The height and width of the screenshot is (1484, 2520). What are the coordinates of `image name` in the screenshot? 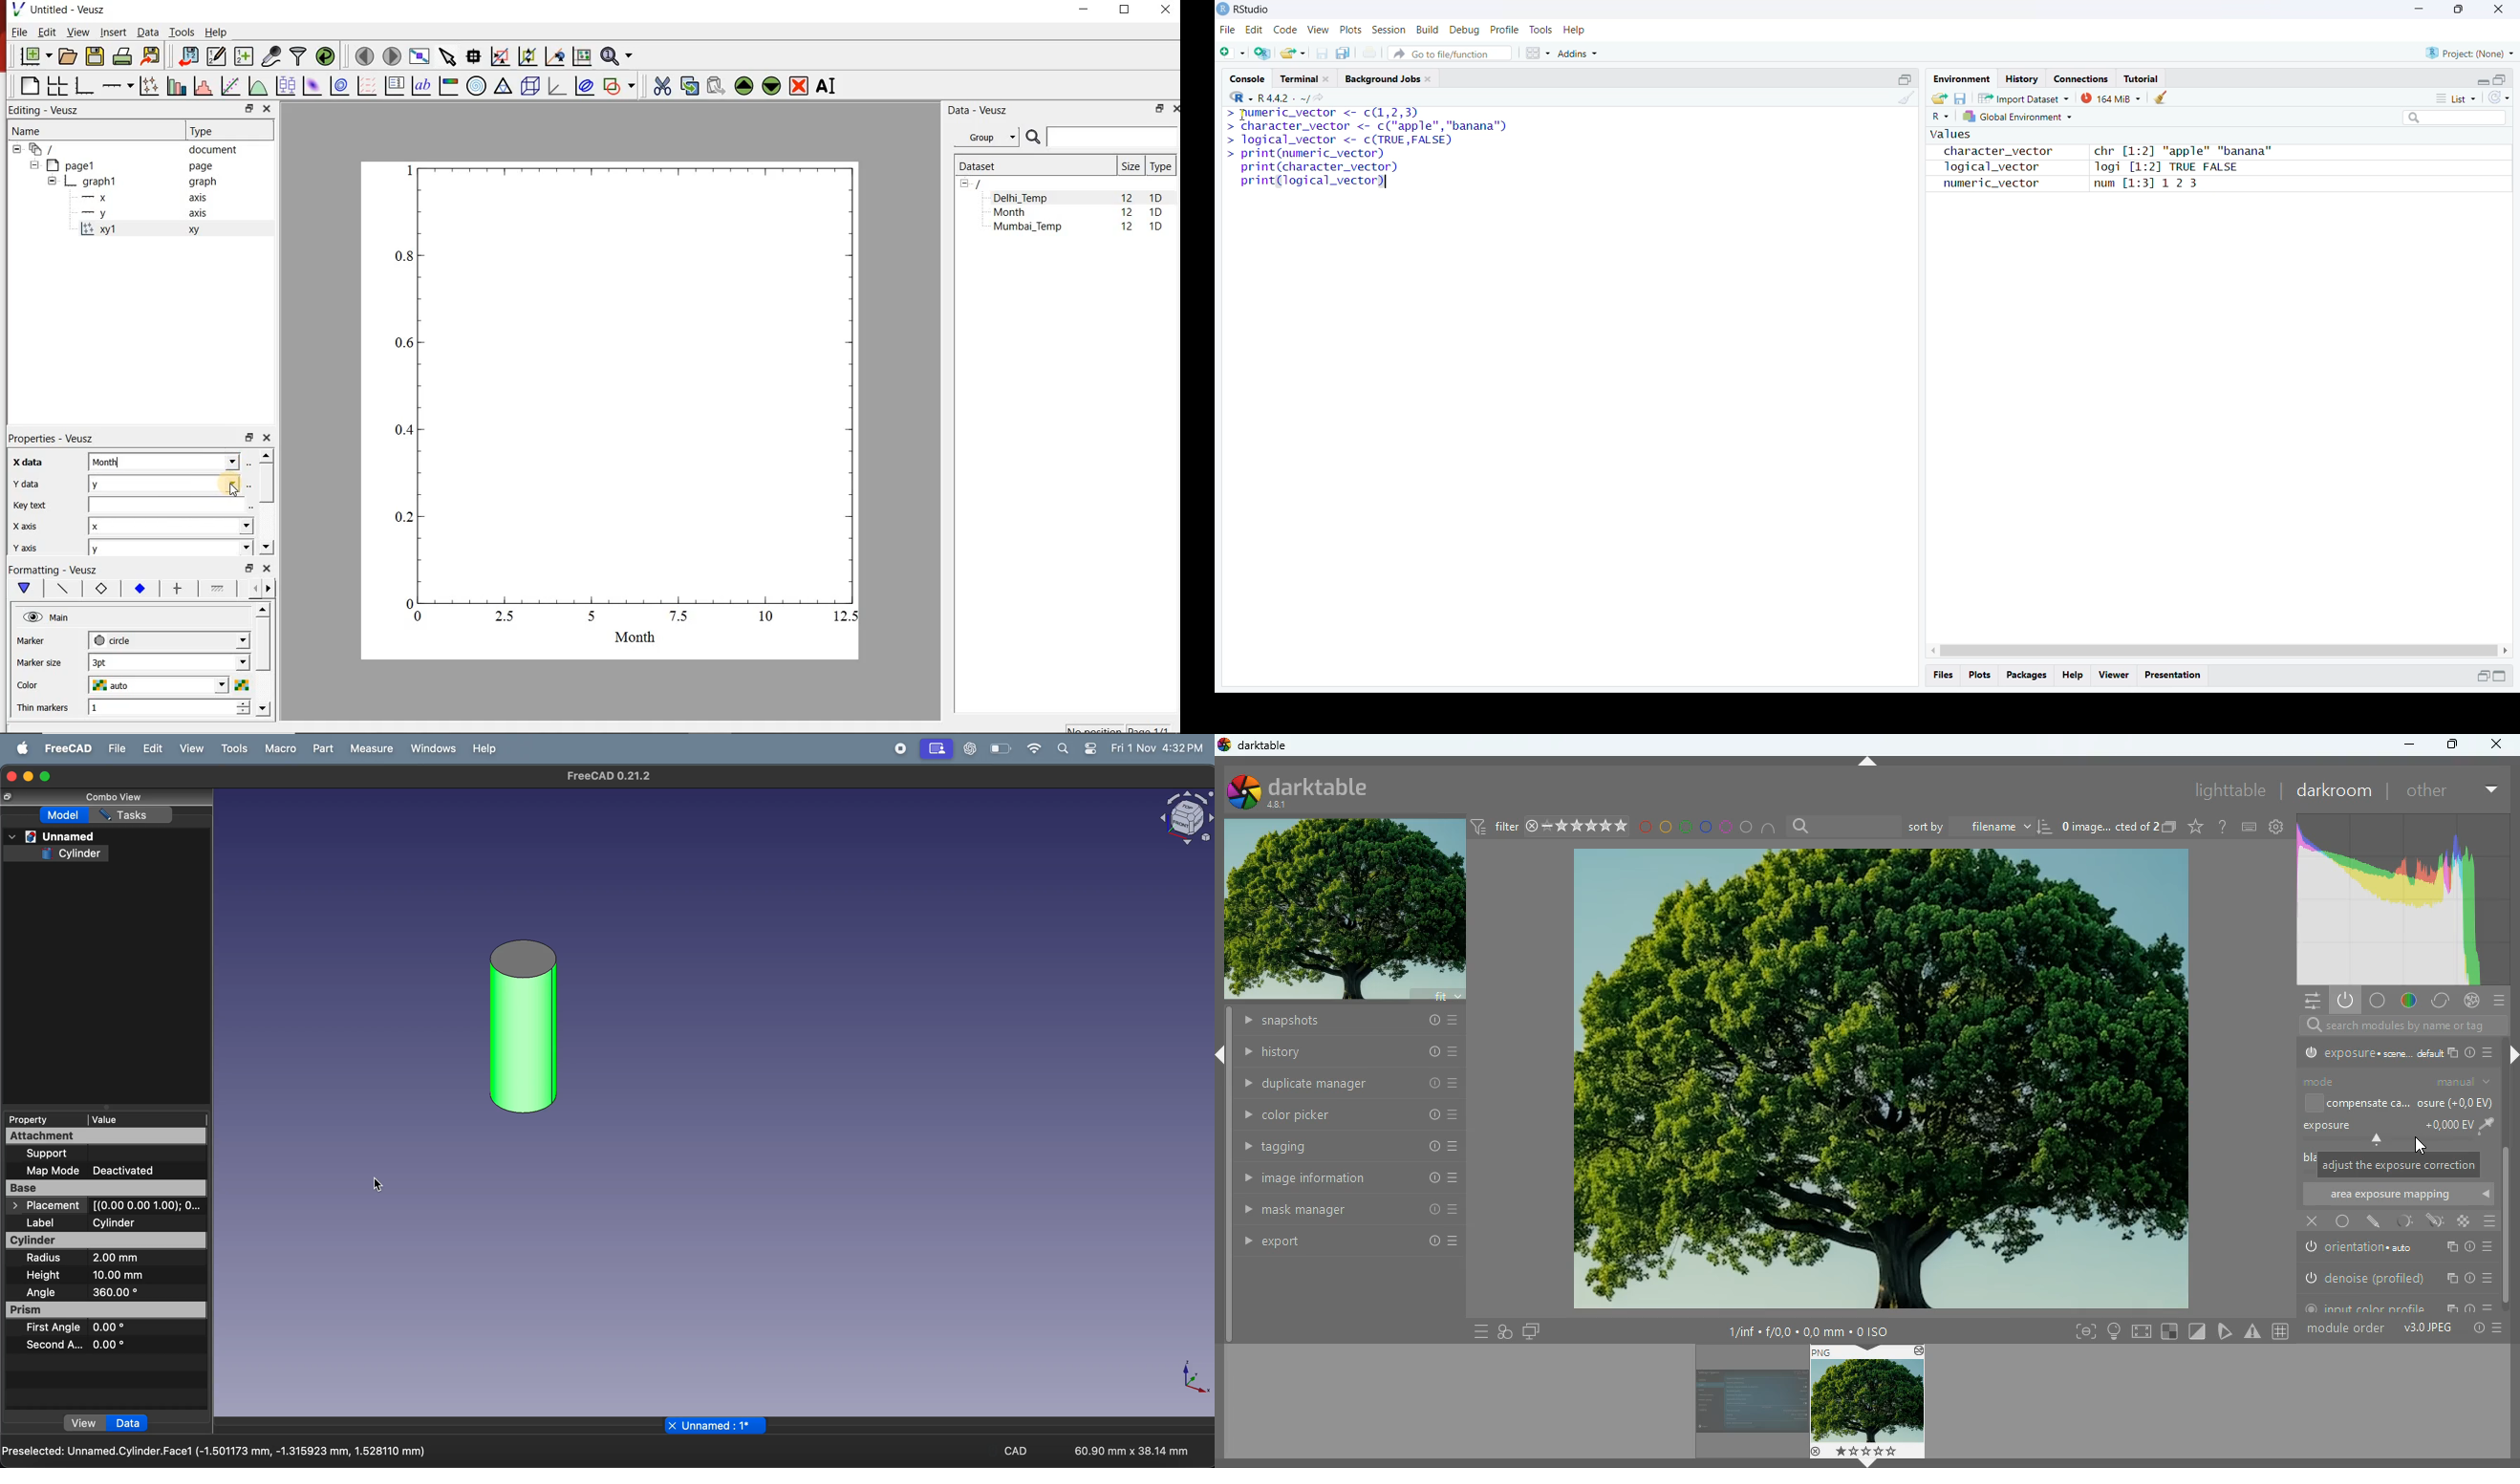 It's located at (2110, 829).